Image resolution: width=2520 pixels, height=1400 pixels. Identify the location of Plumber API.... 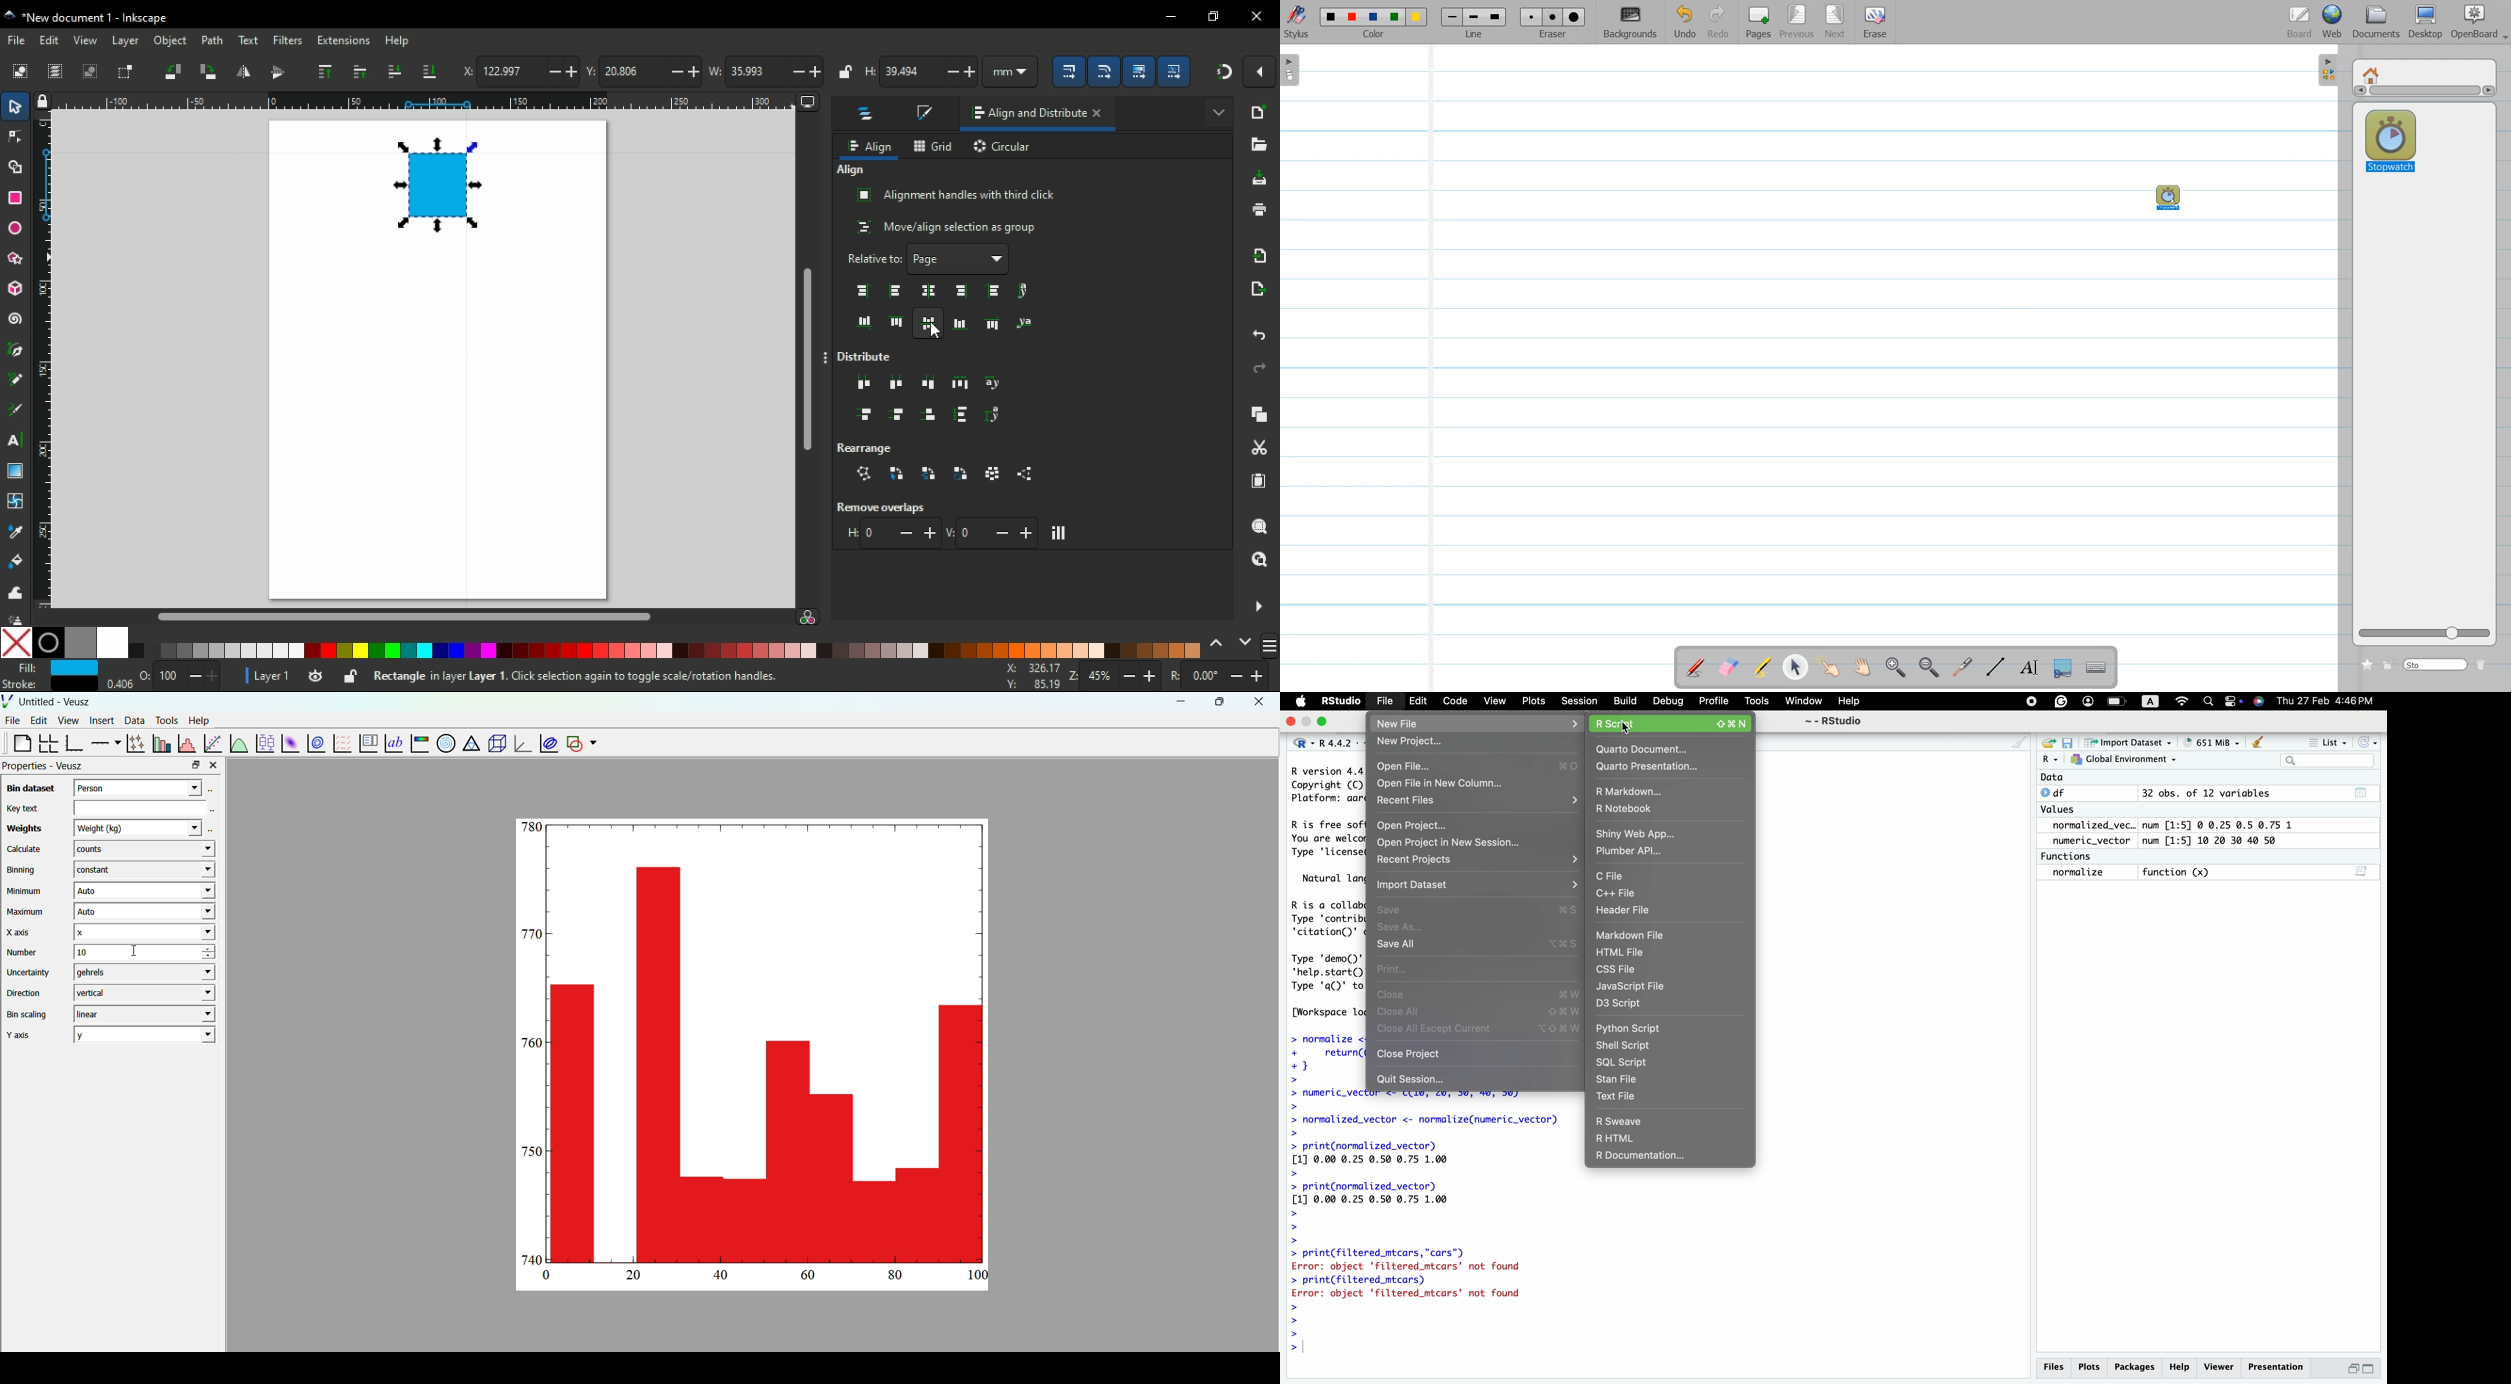
(1633, 850).